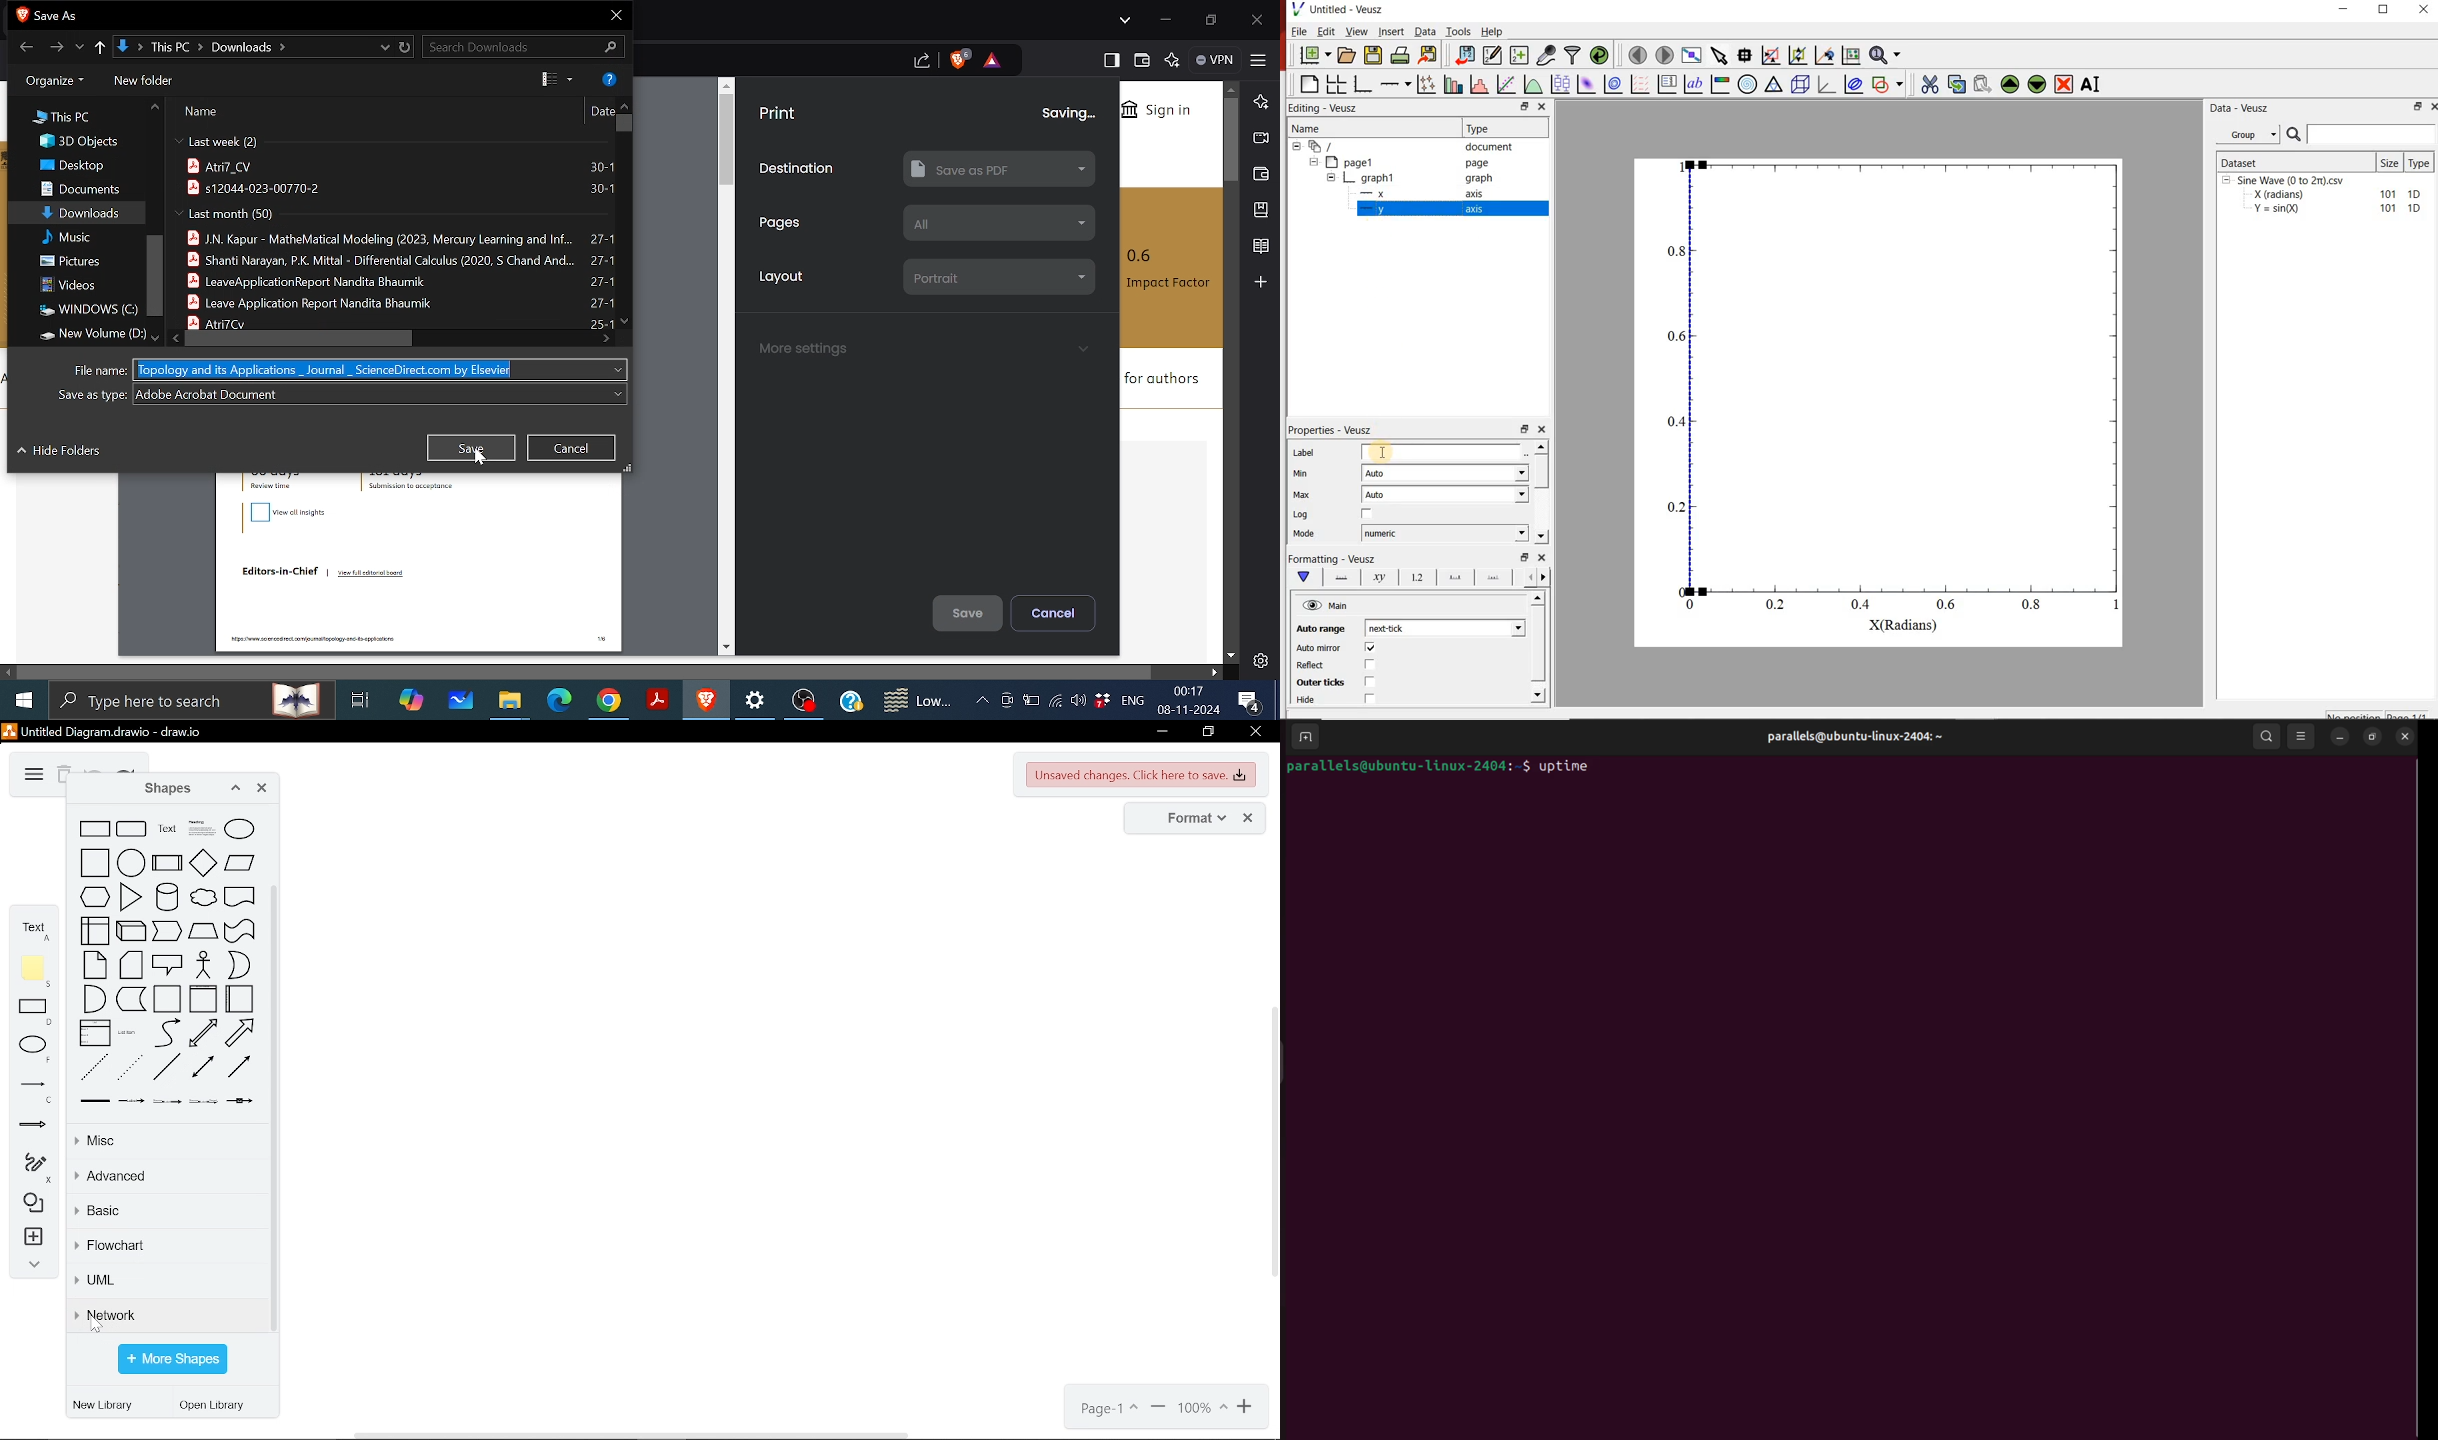 This screenshot has width=2464, height=1456. I want to click on zoom in, so click(1247, 1408).